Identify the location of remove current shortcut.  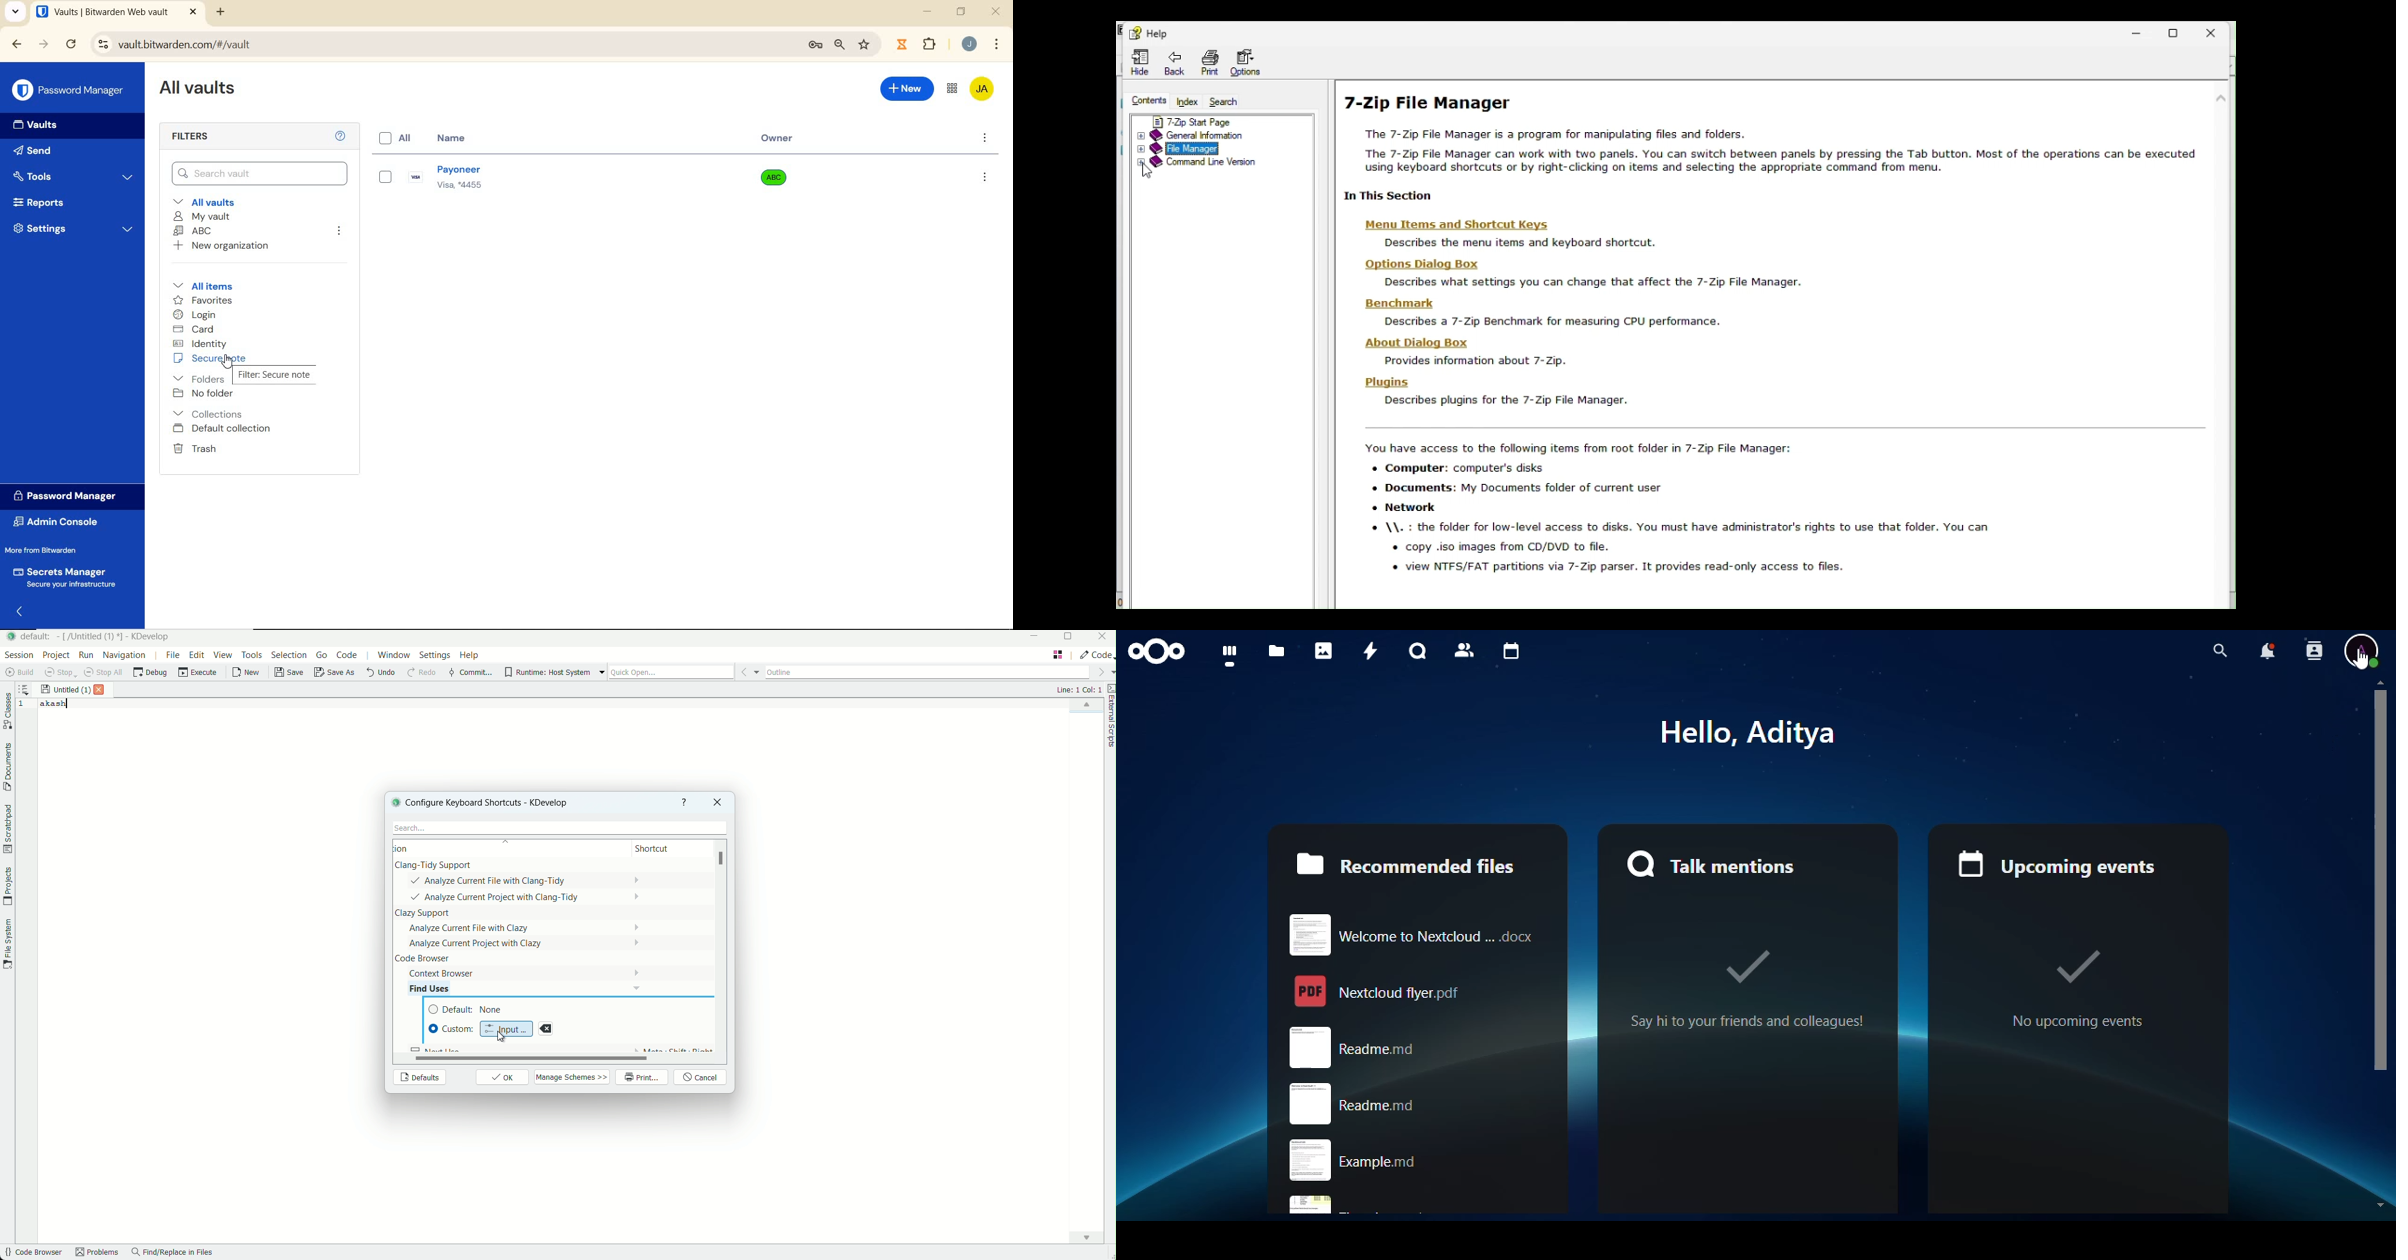
(546, 1028).